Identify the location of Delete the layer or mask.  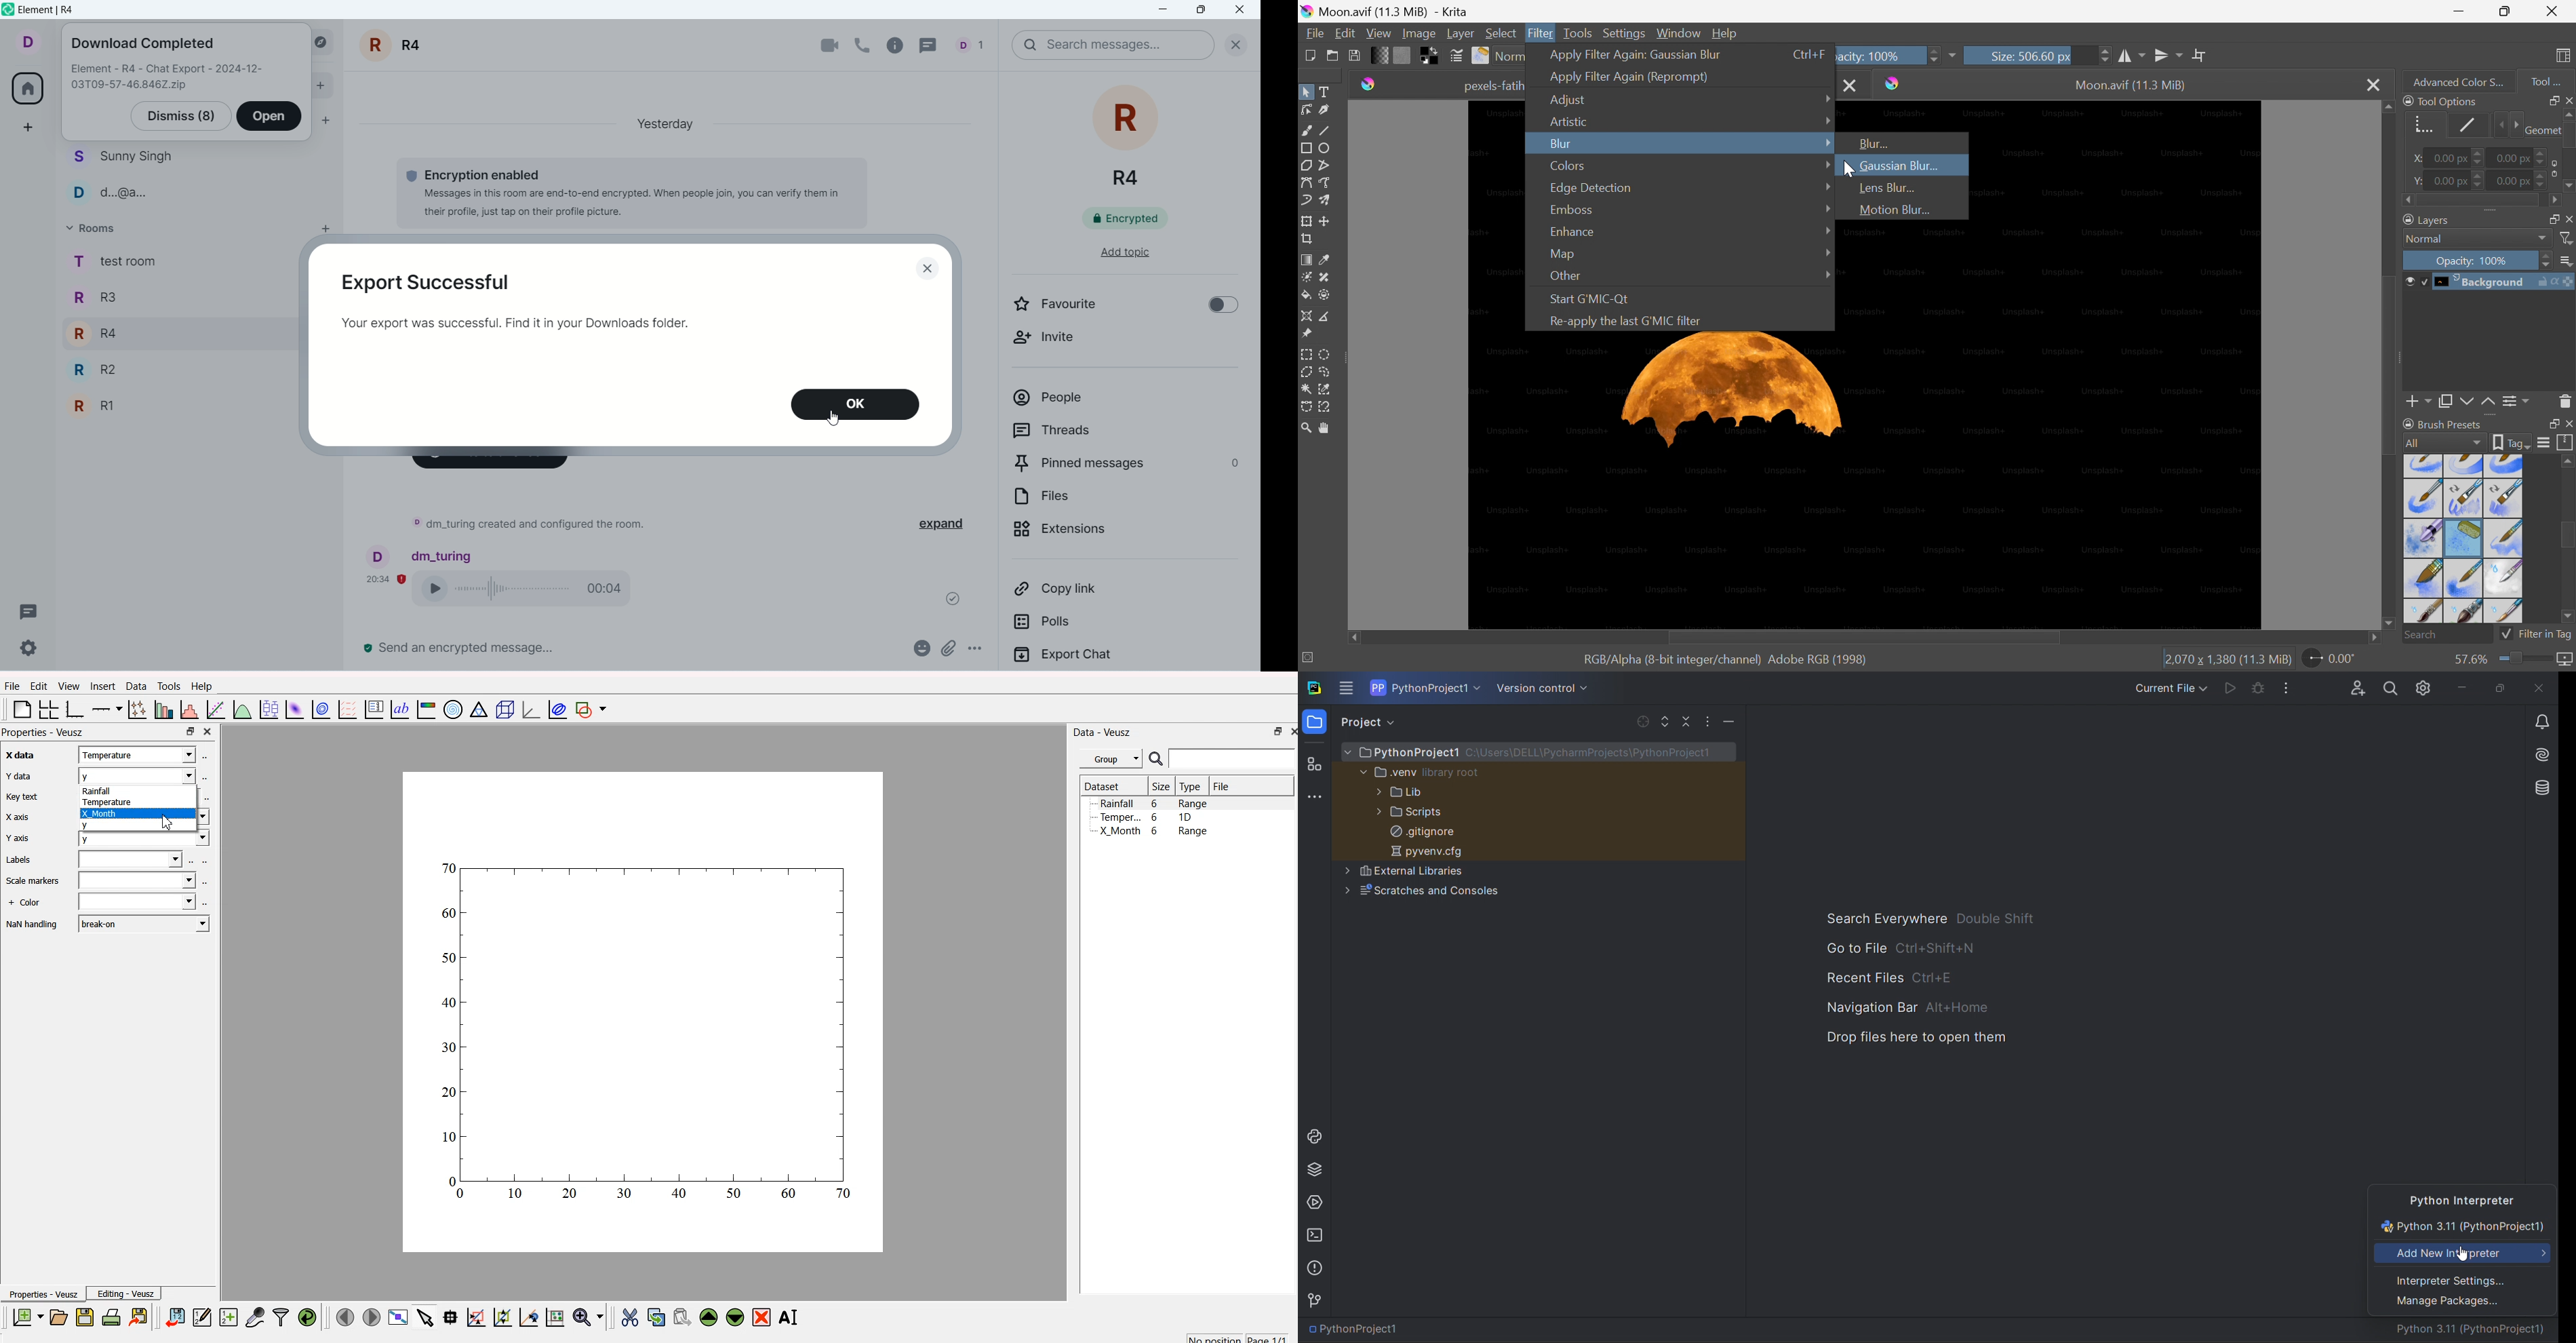
(2566, 404).